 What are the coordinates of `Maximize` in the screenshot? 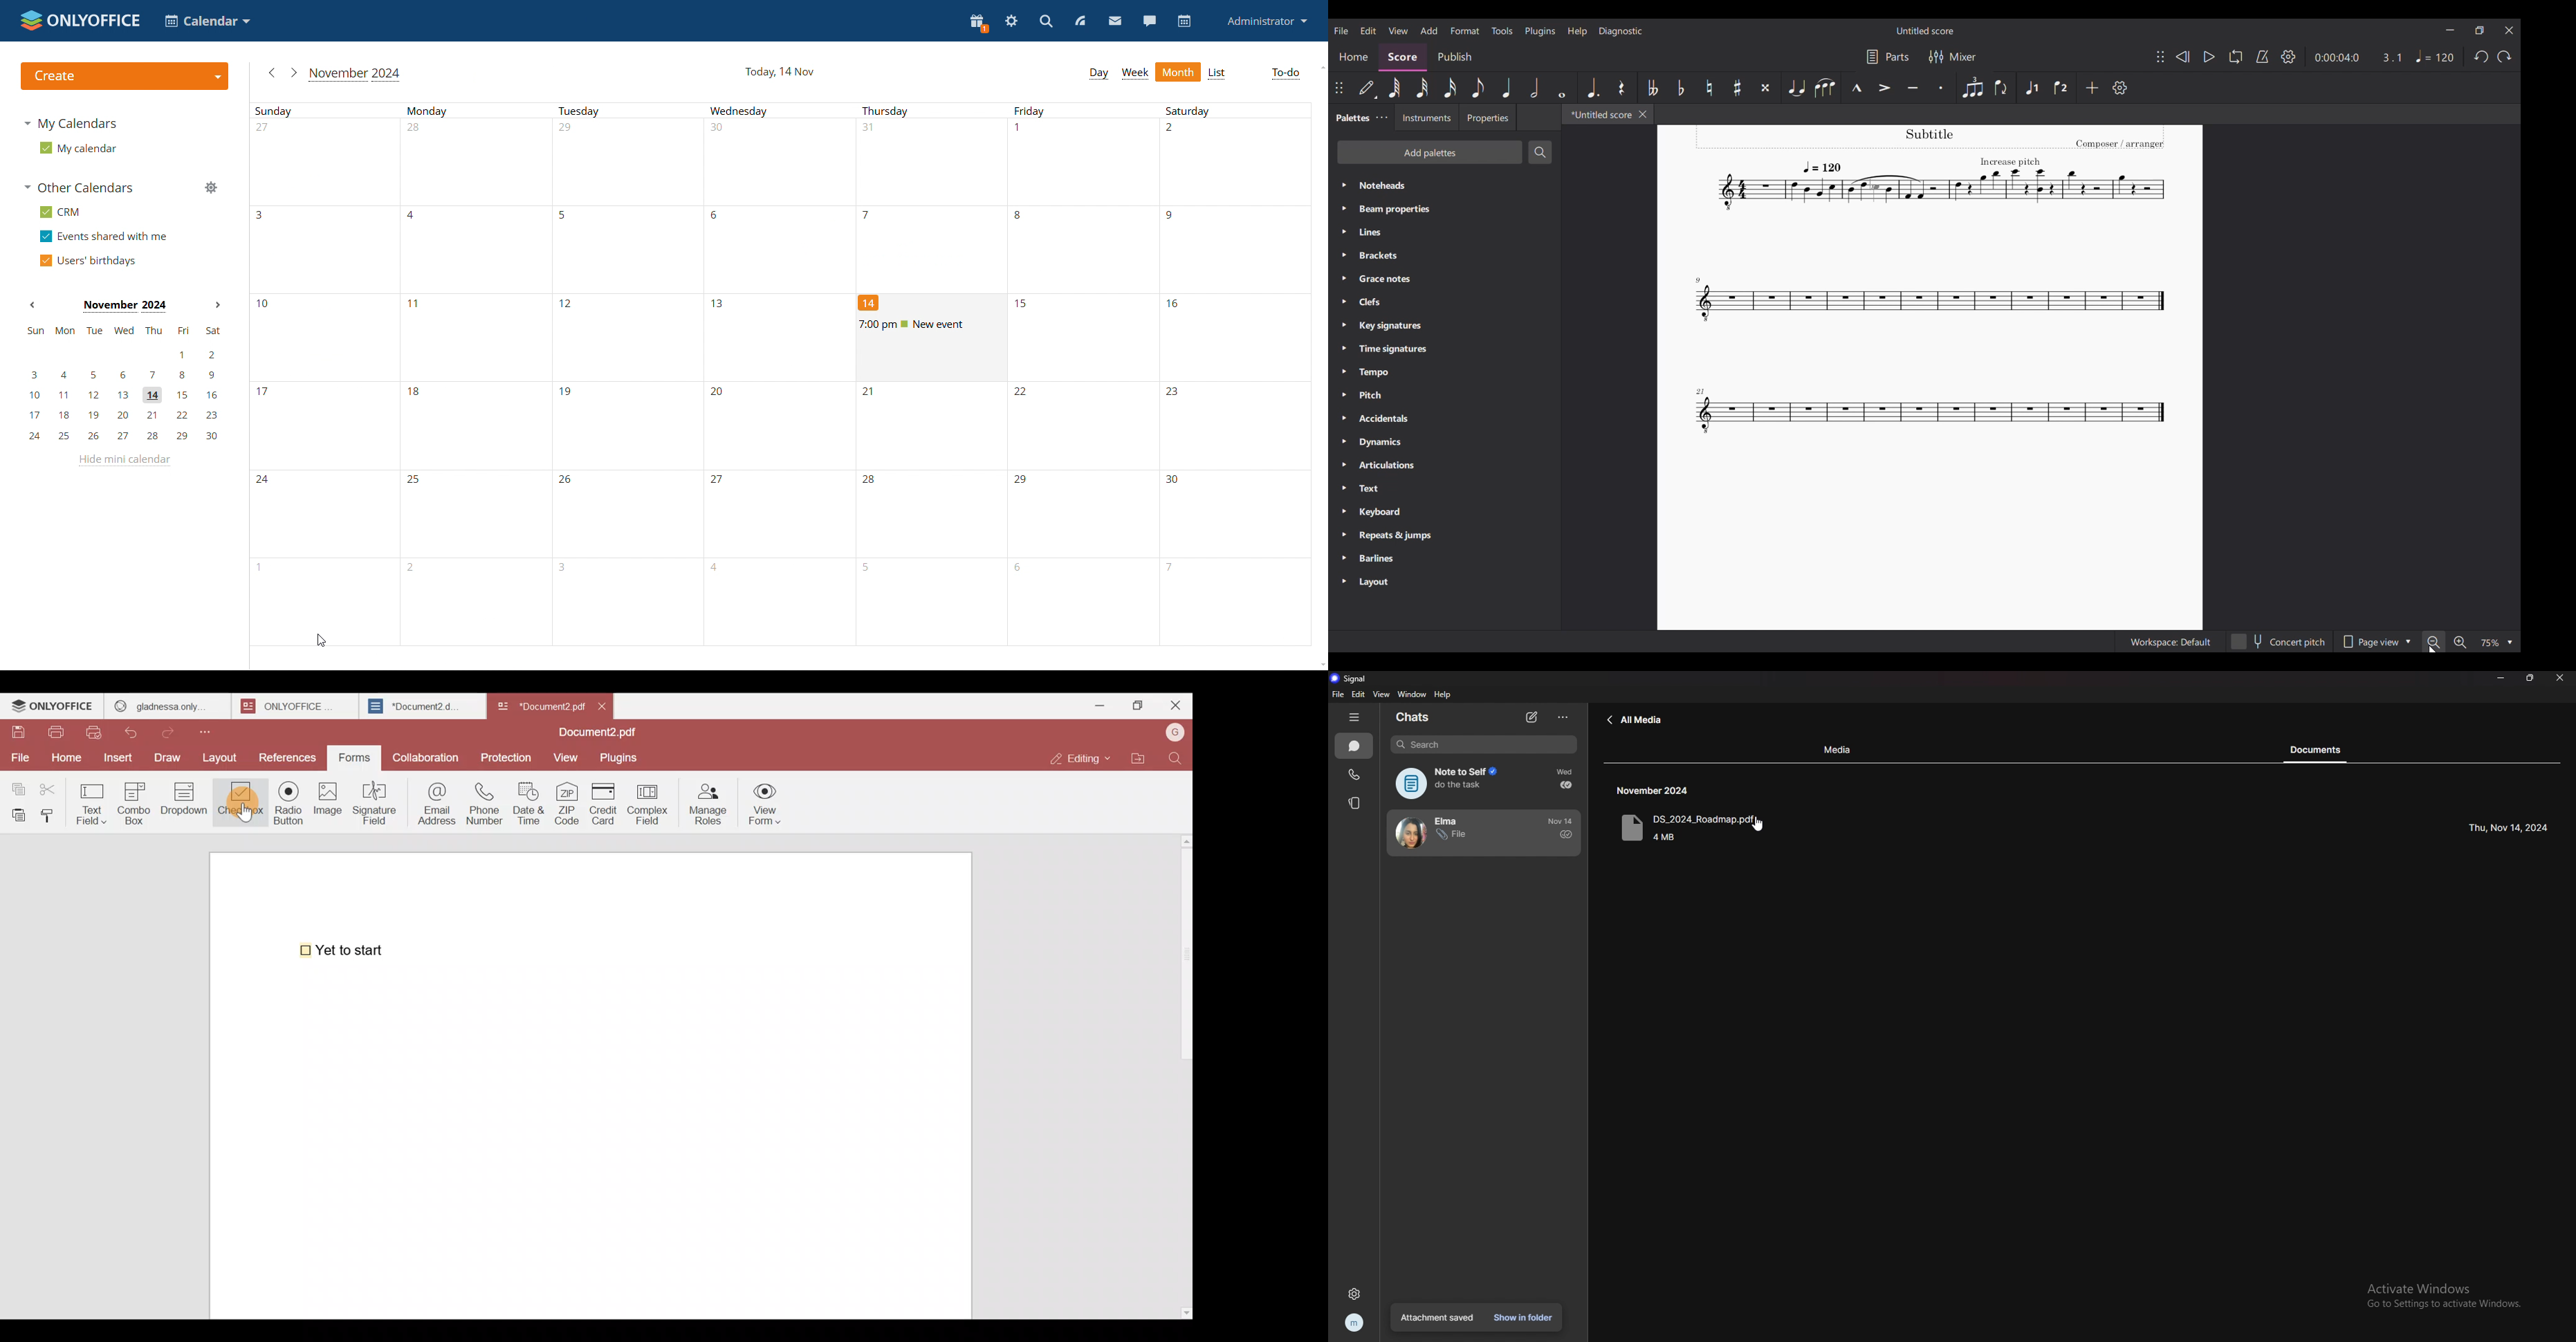 It's located at (1136, 705).